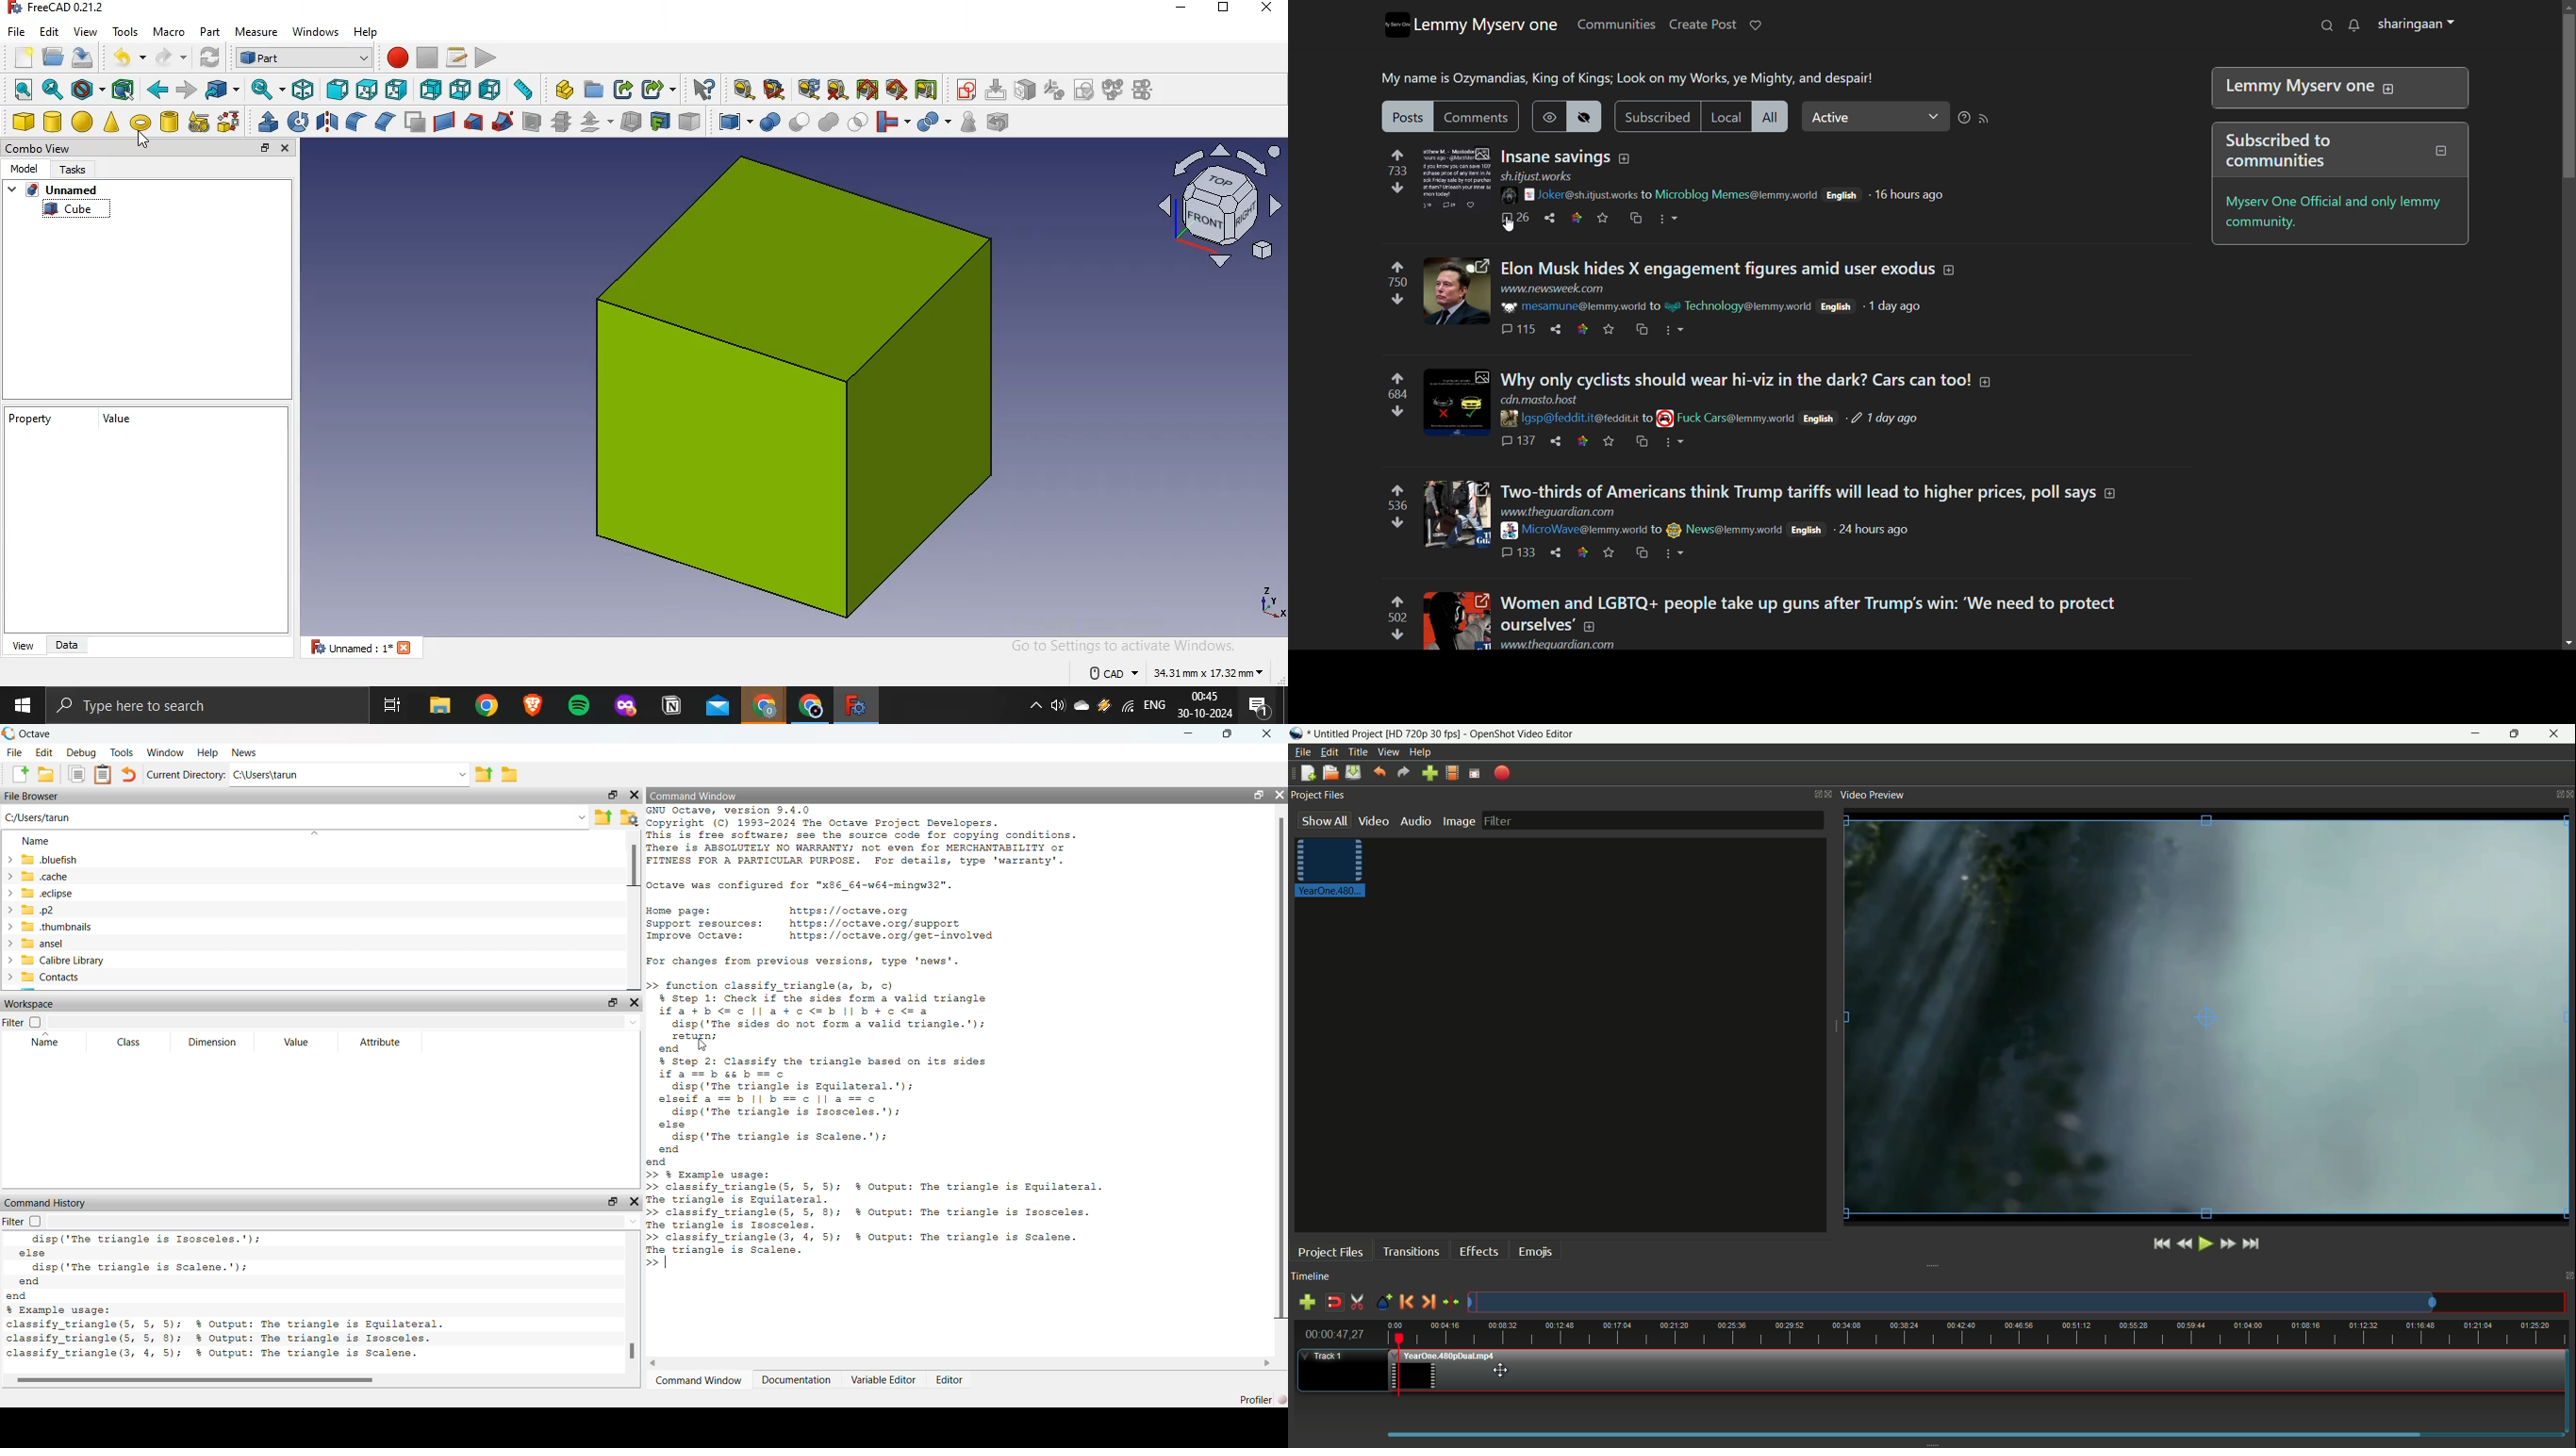 The height and width of the screenshot is (1456, 2576). Describe the element at coordinates (1269, 733) in the screenshot. I see `close` at that location.